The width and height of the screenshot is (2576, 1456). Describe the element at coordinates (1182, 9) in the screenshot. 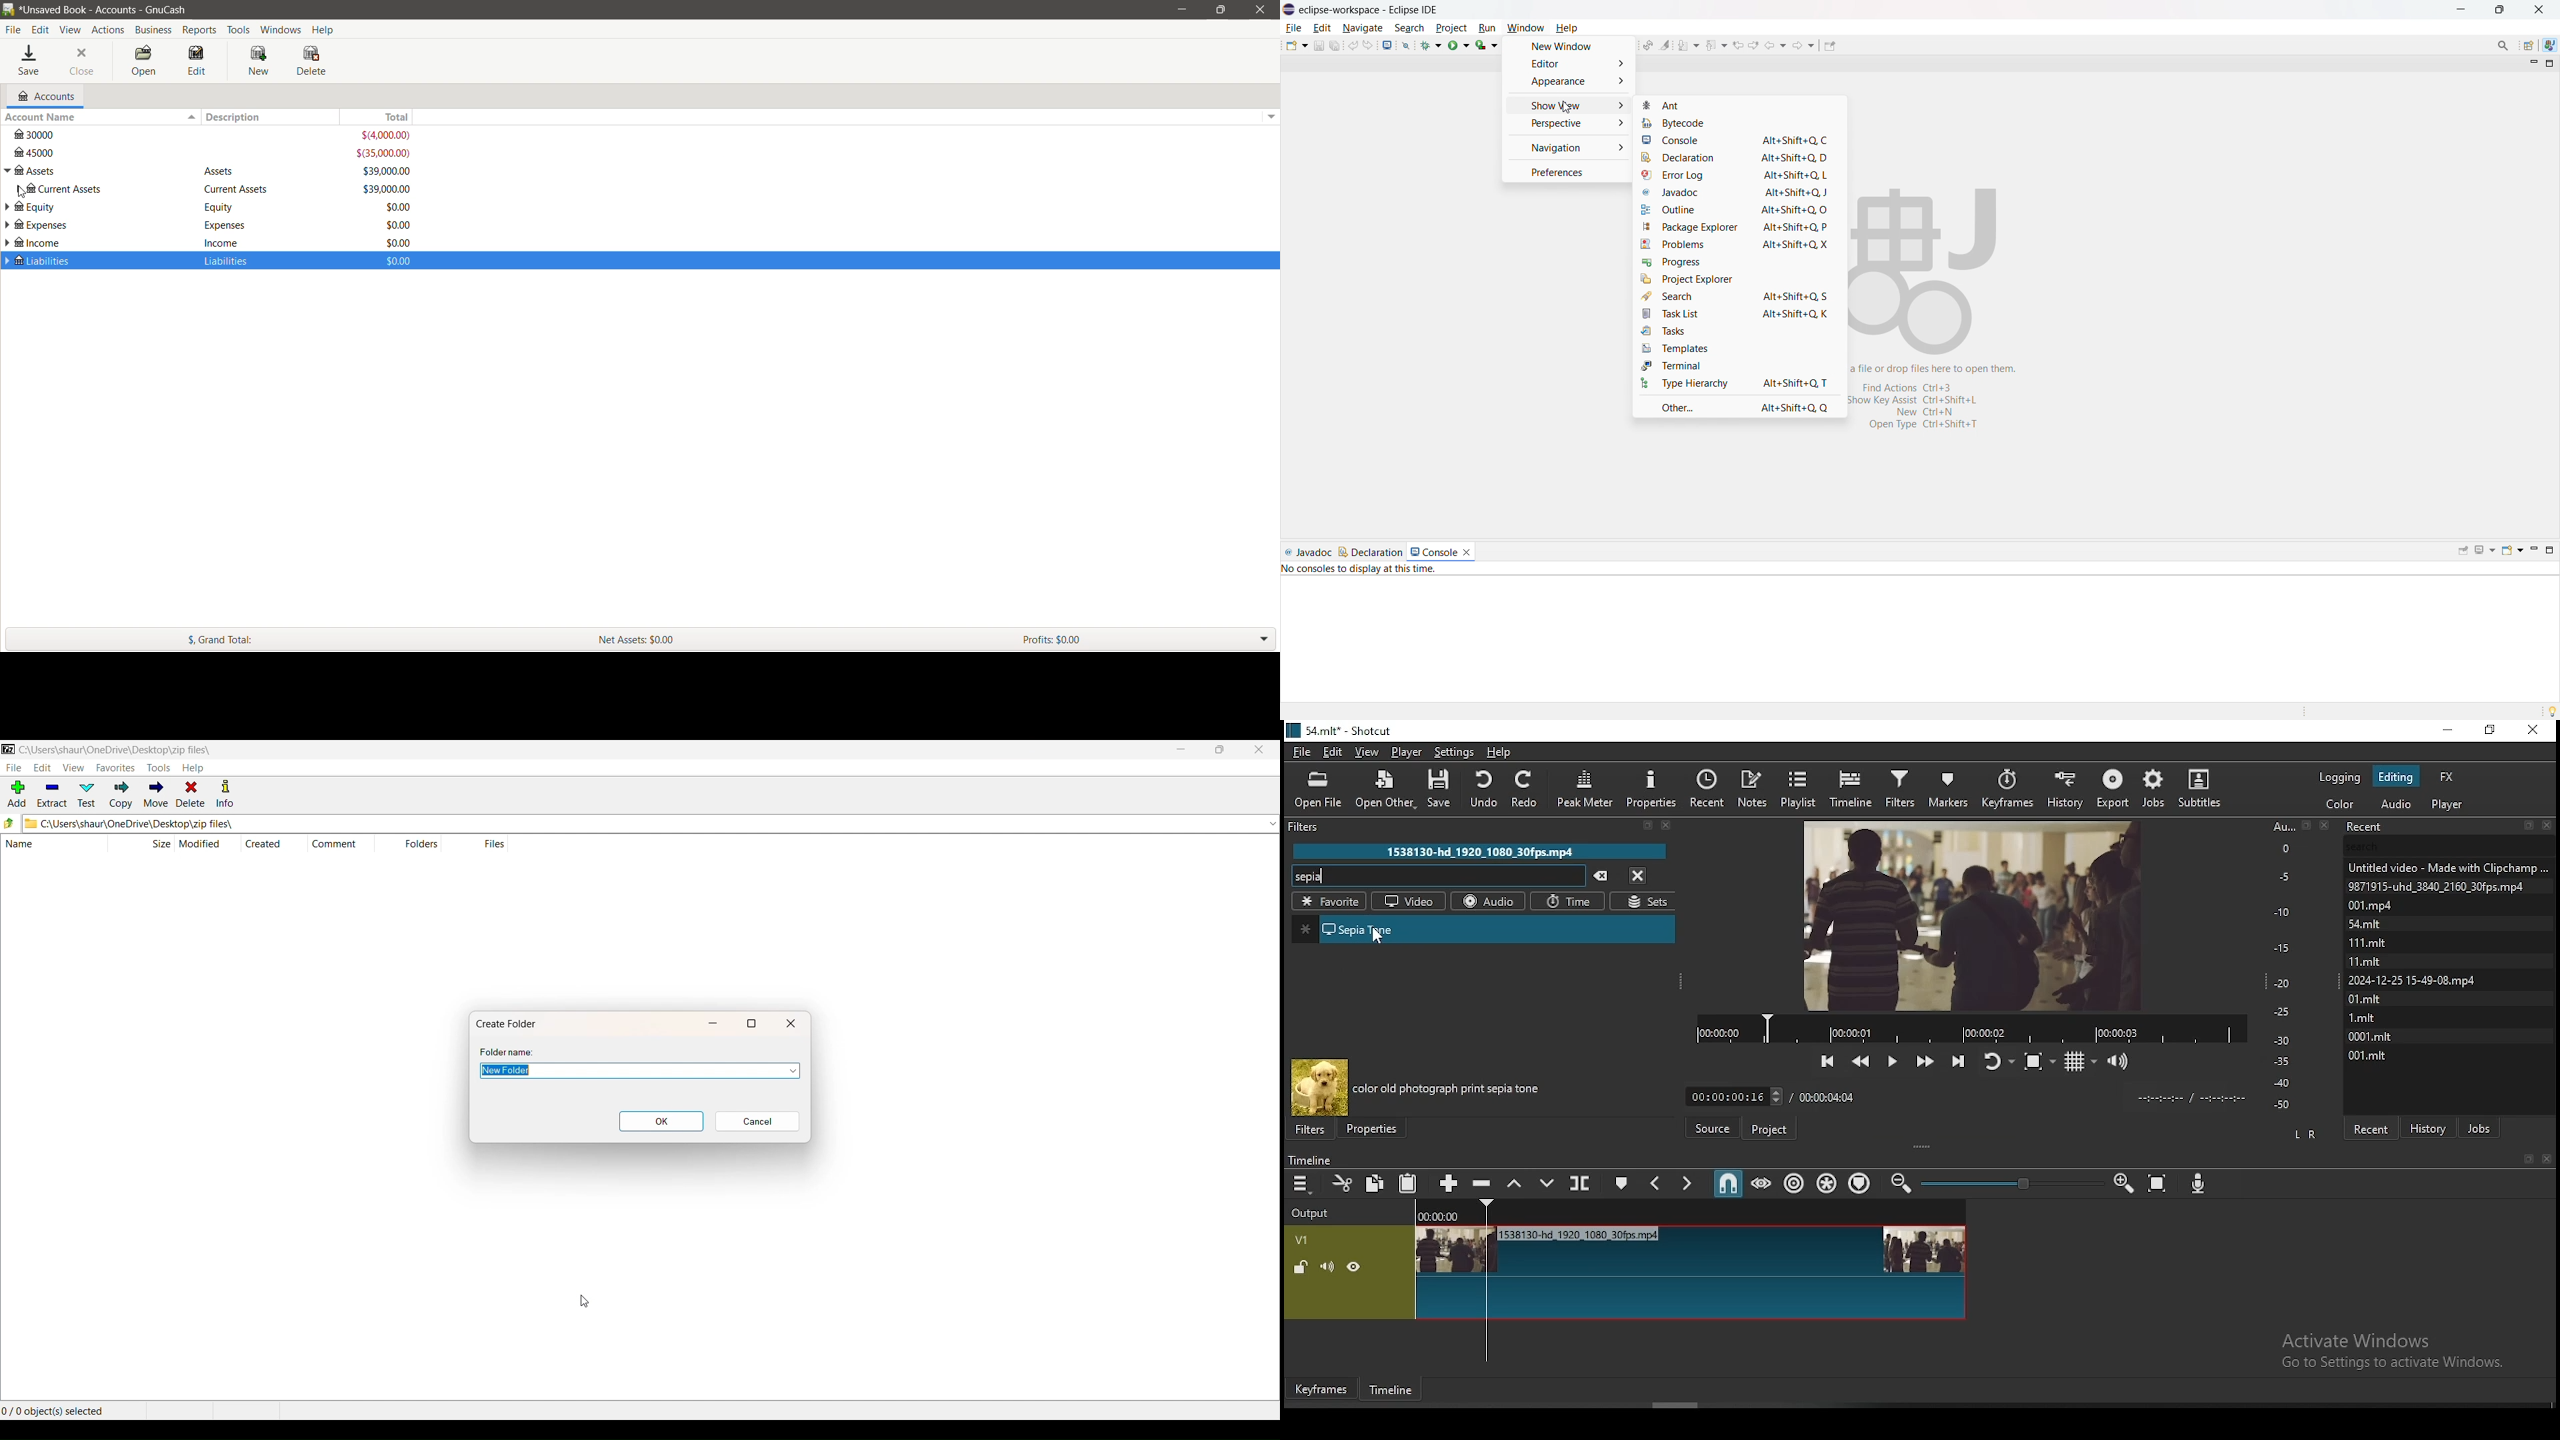

I see `Minimize` at that location.